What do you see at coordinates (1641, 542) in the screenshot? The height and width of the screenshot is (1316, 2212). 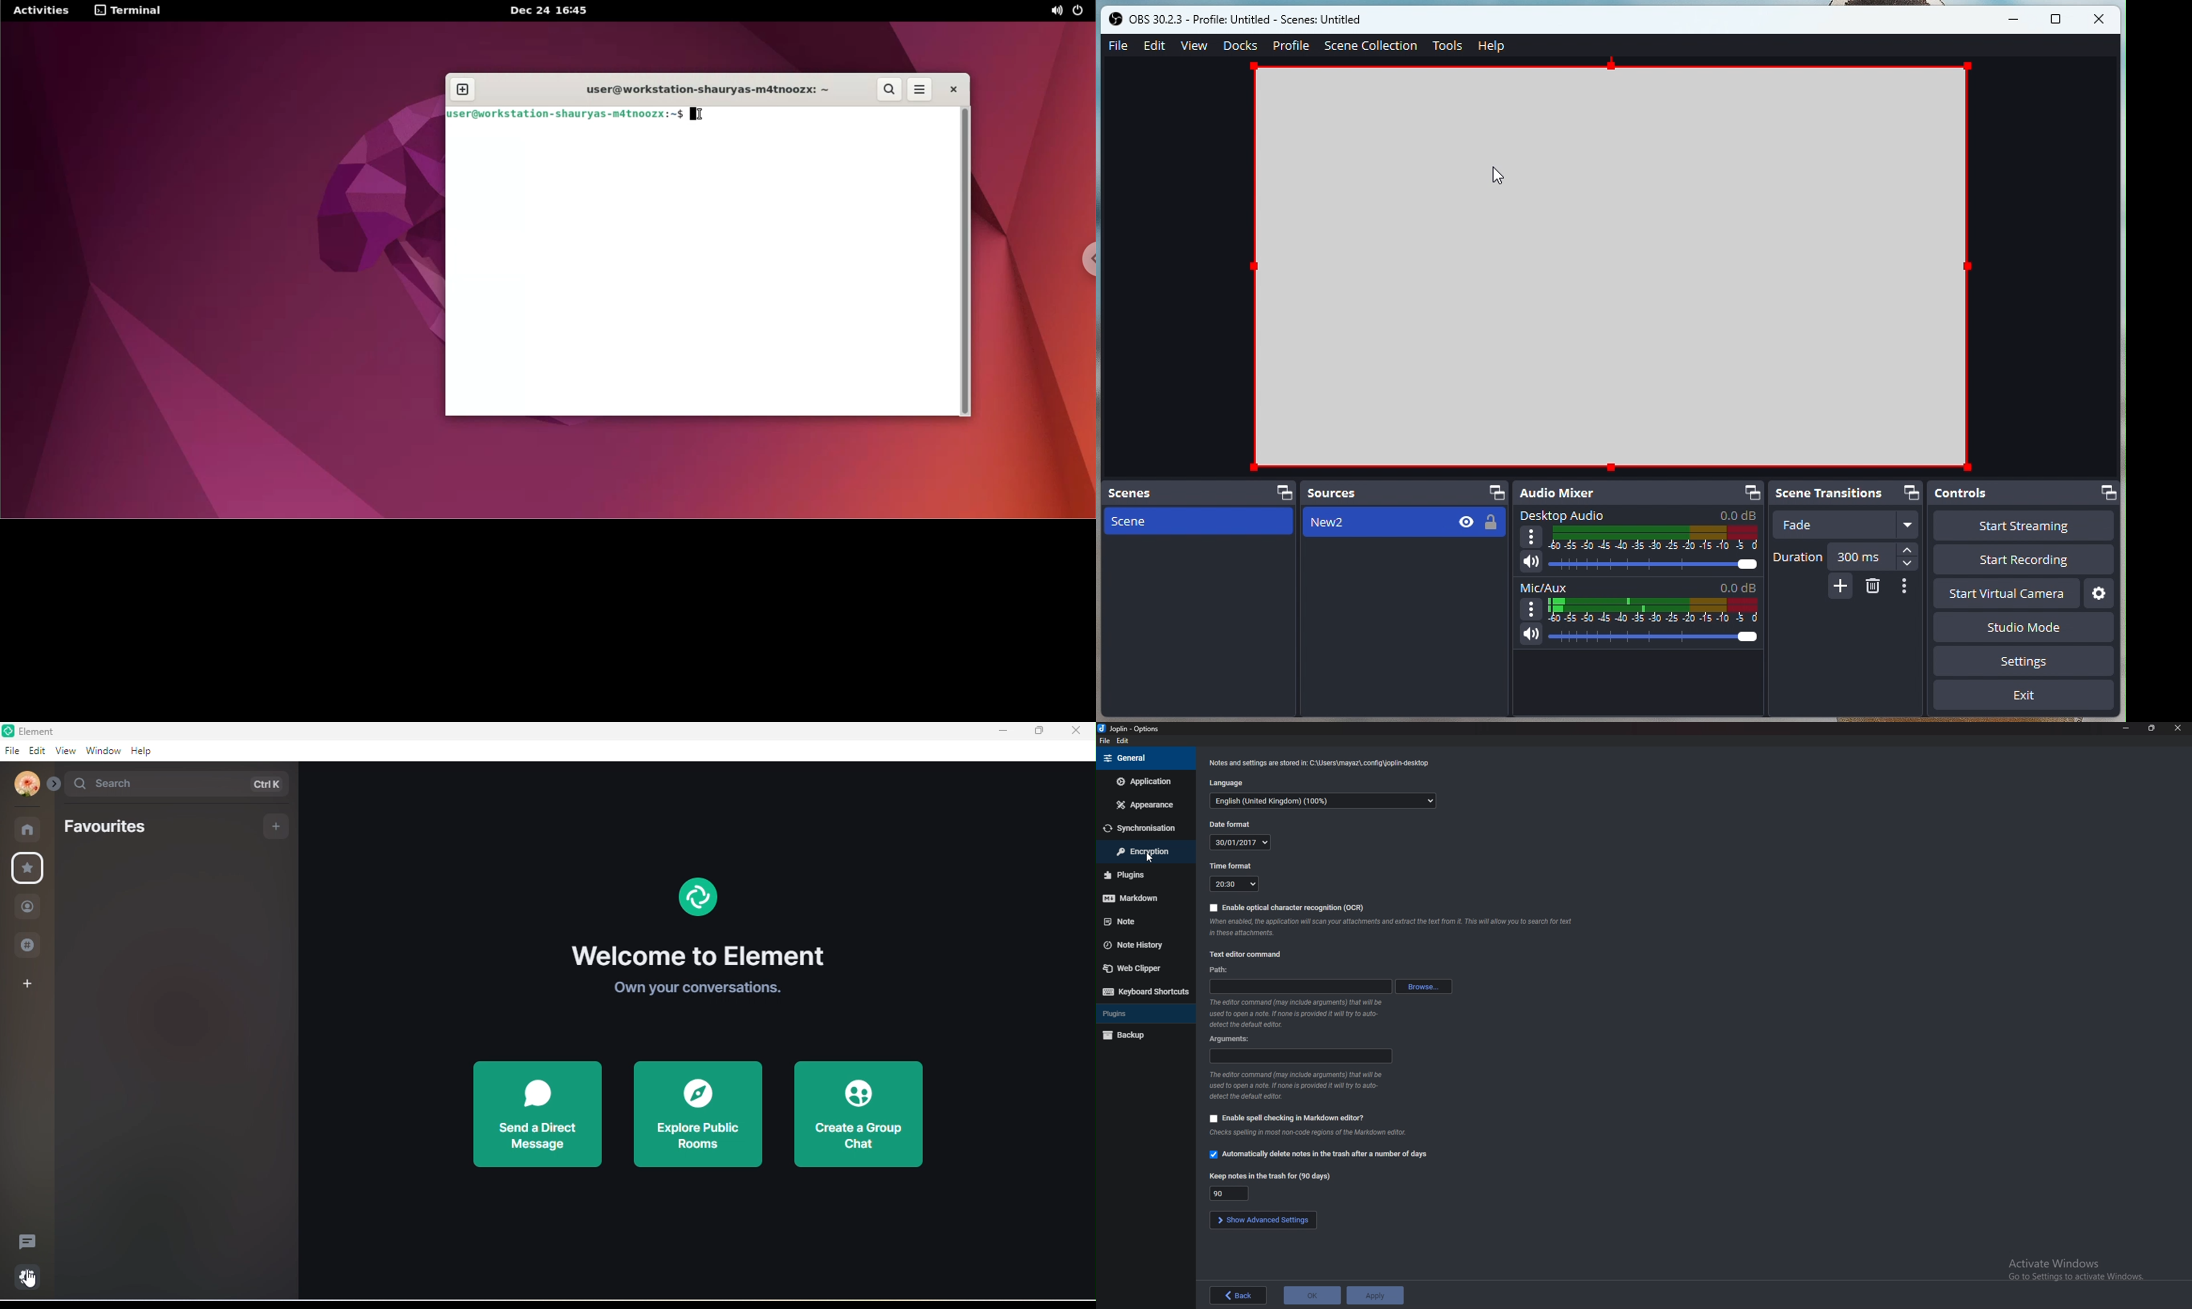 I see `Desktop Audio` at bounding box center [1641, 542].